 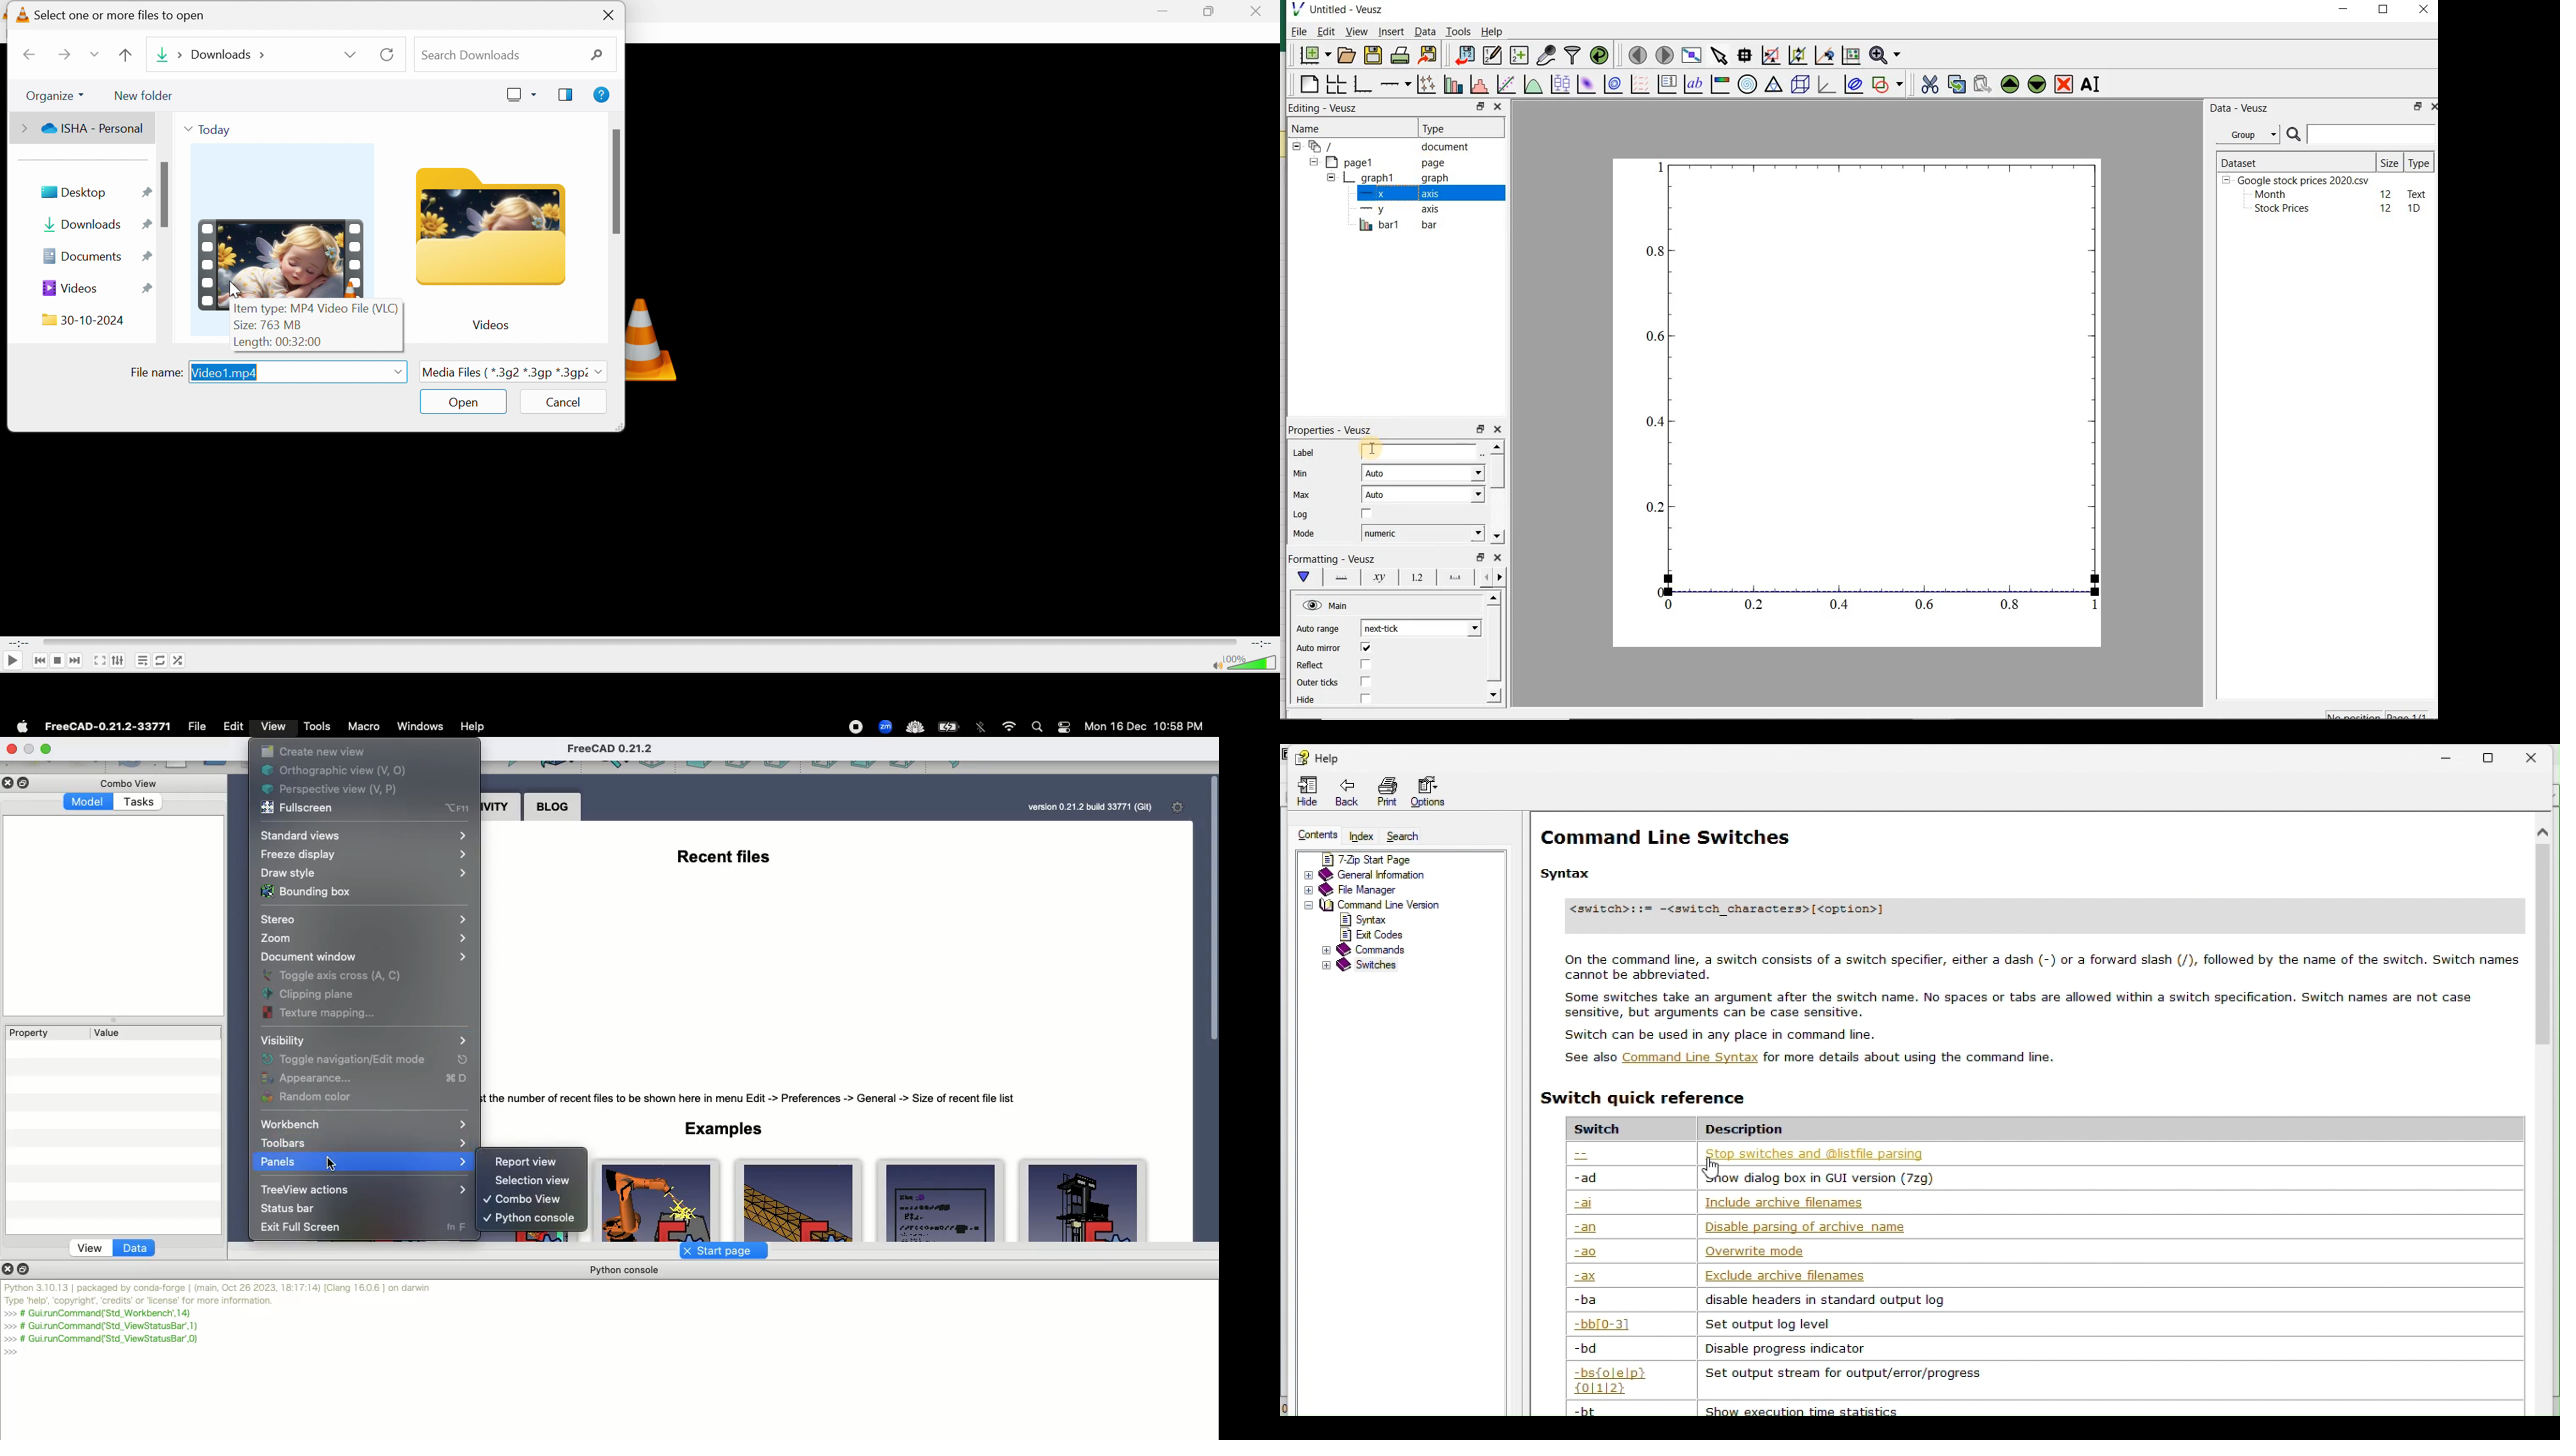 What do you see at coordinates (14, 748) in the screenshot?
I see `Close` at bounding box center [14, 748].